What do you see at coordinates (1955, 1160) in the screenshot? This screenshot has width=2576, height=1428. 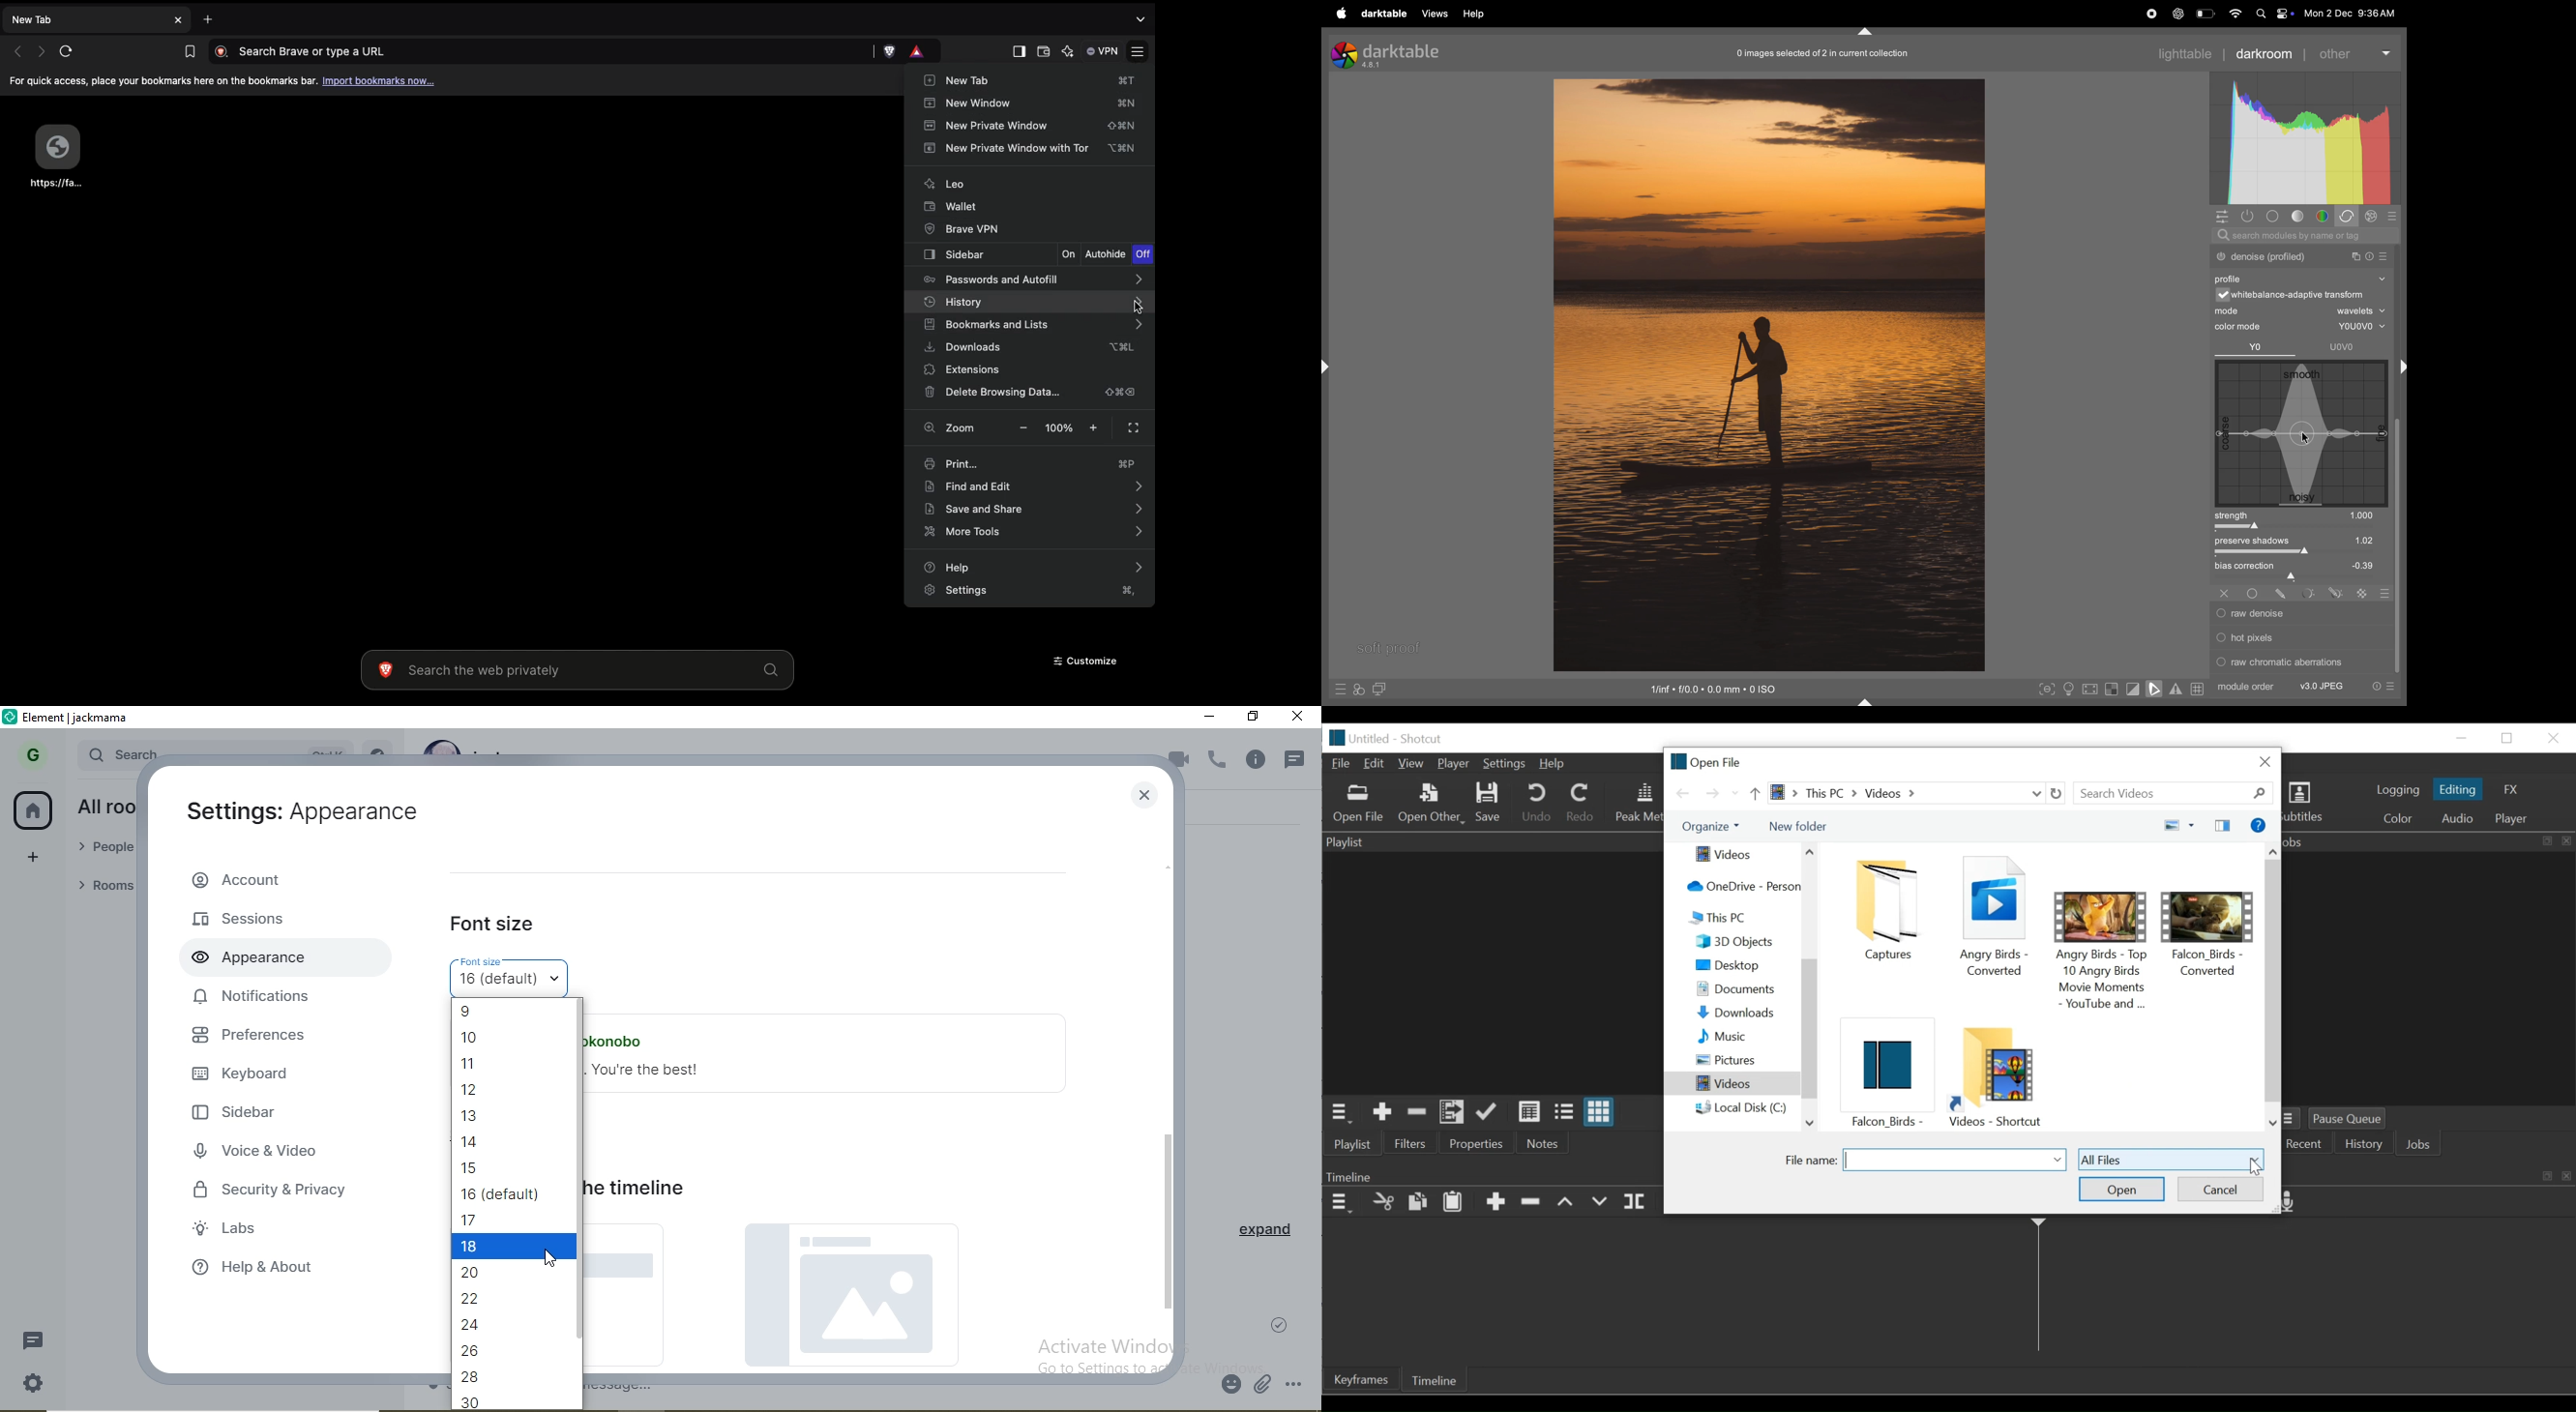 I see `File name field` at bounding box center [1955, 1160].